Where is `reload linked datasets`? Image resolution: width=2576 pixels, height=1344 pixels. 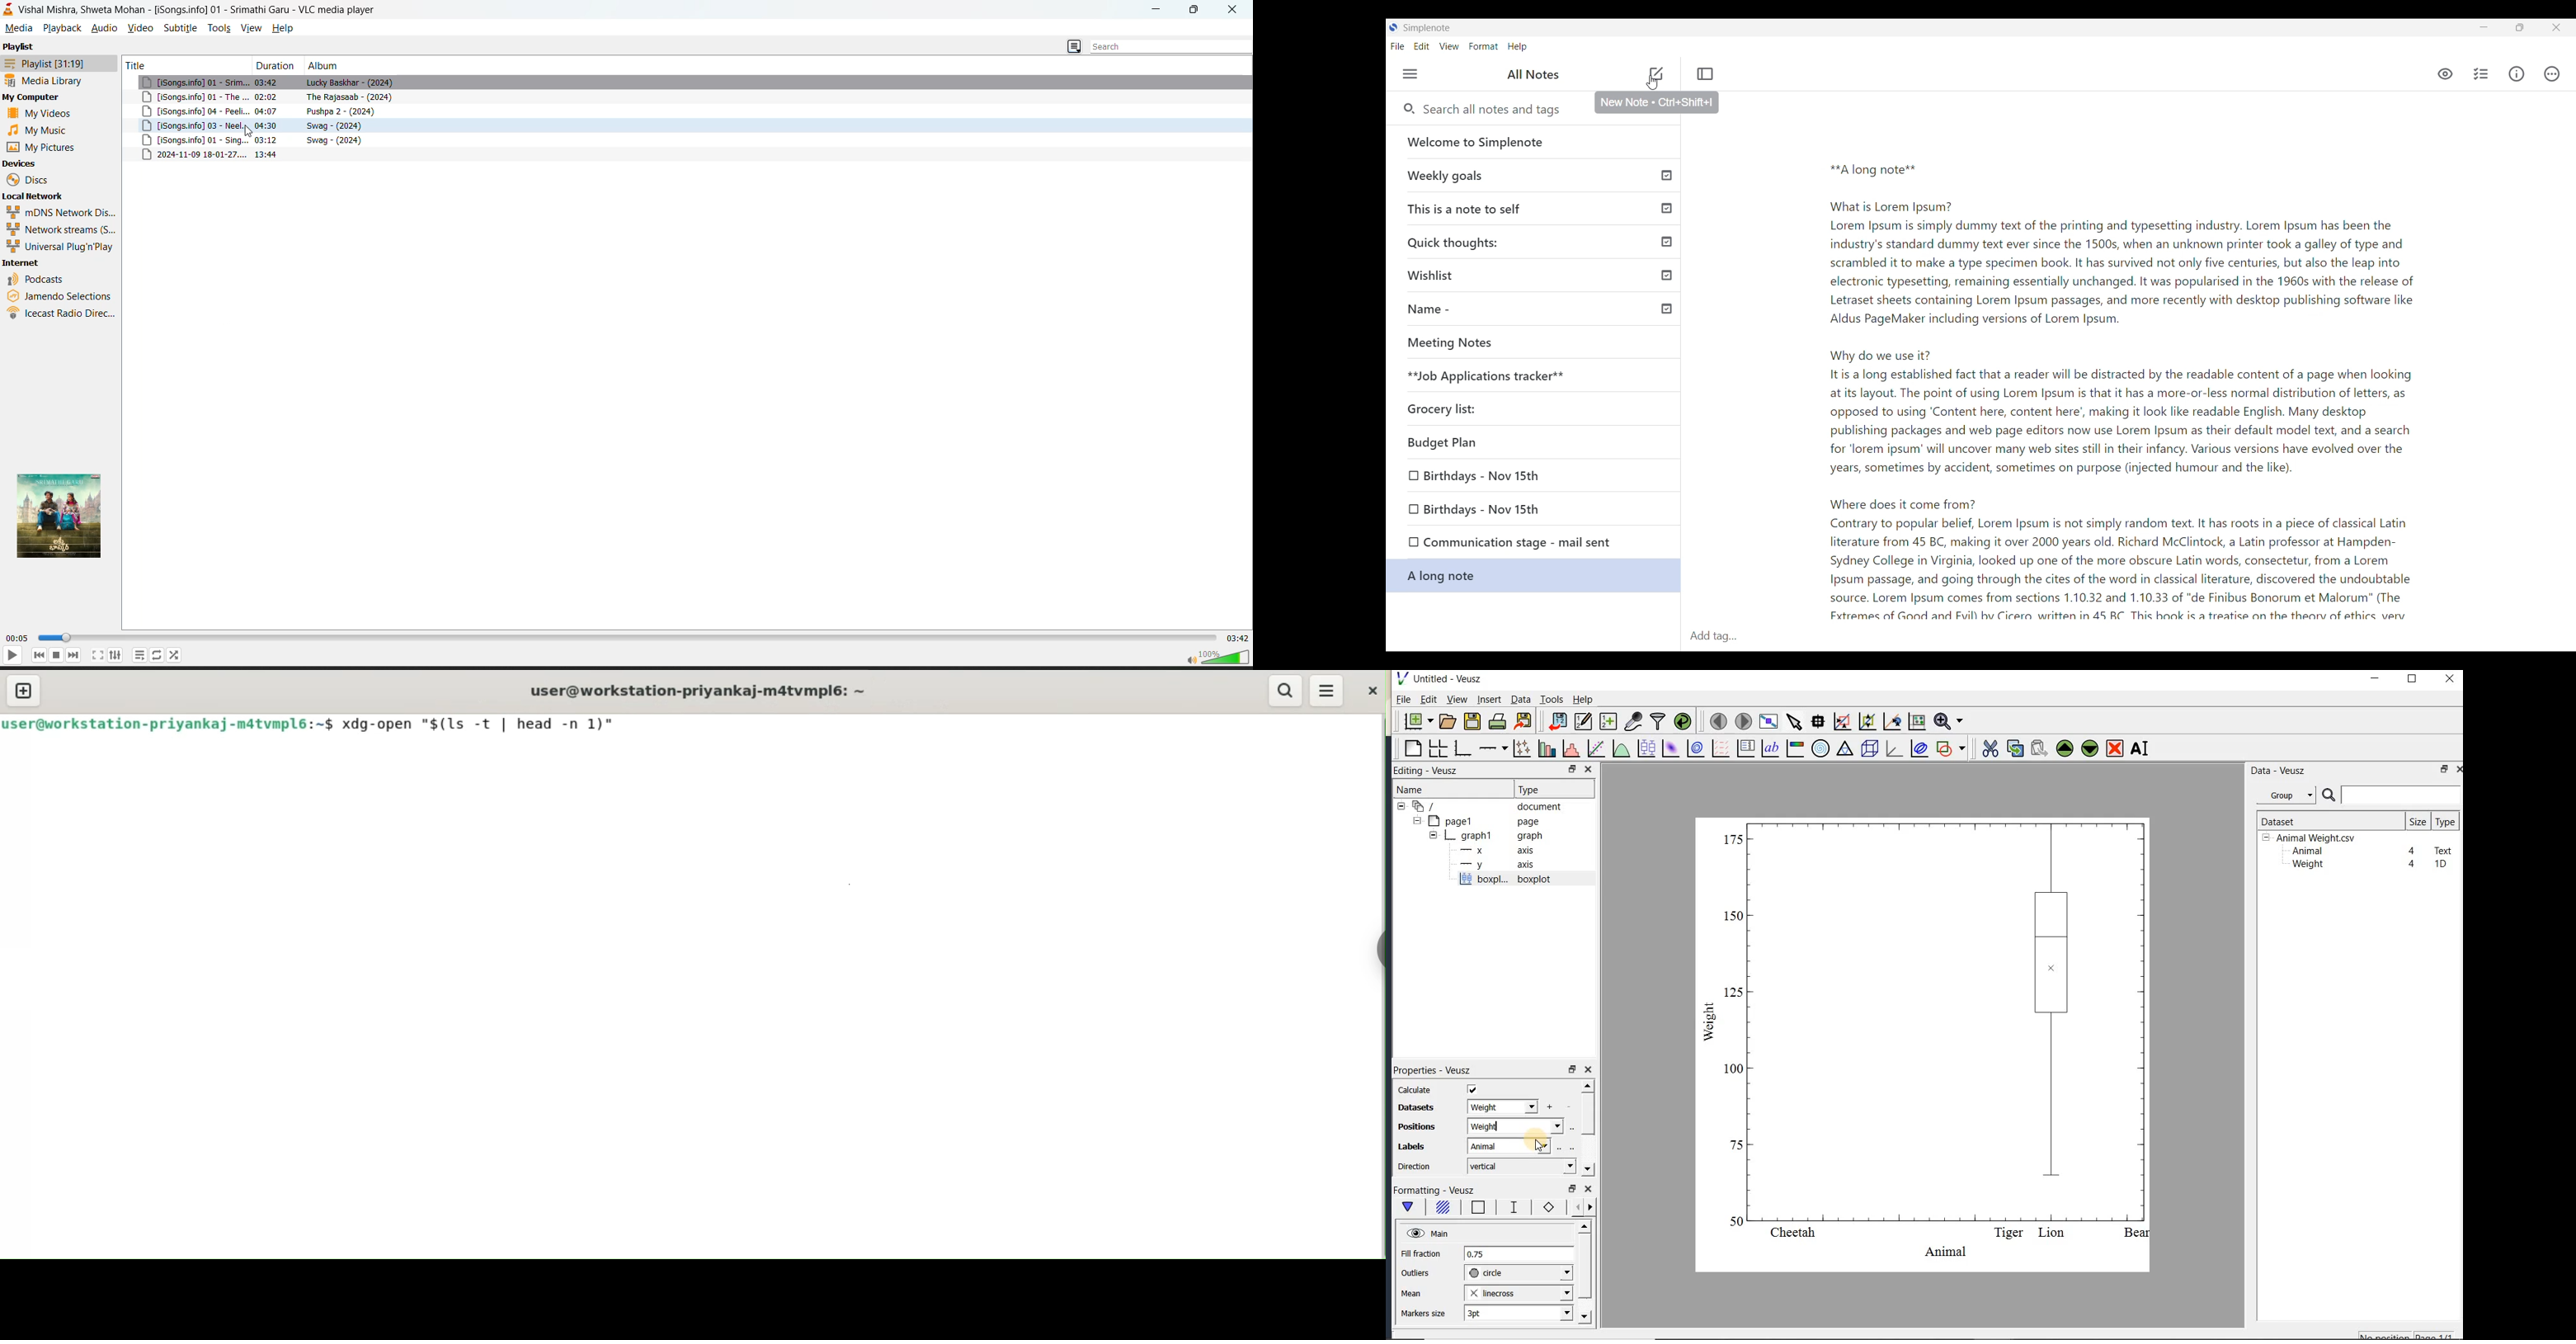 reload linked datasets is located at coordinates (1683, 720).